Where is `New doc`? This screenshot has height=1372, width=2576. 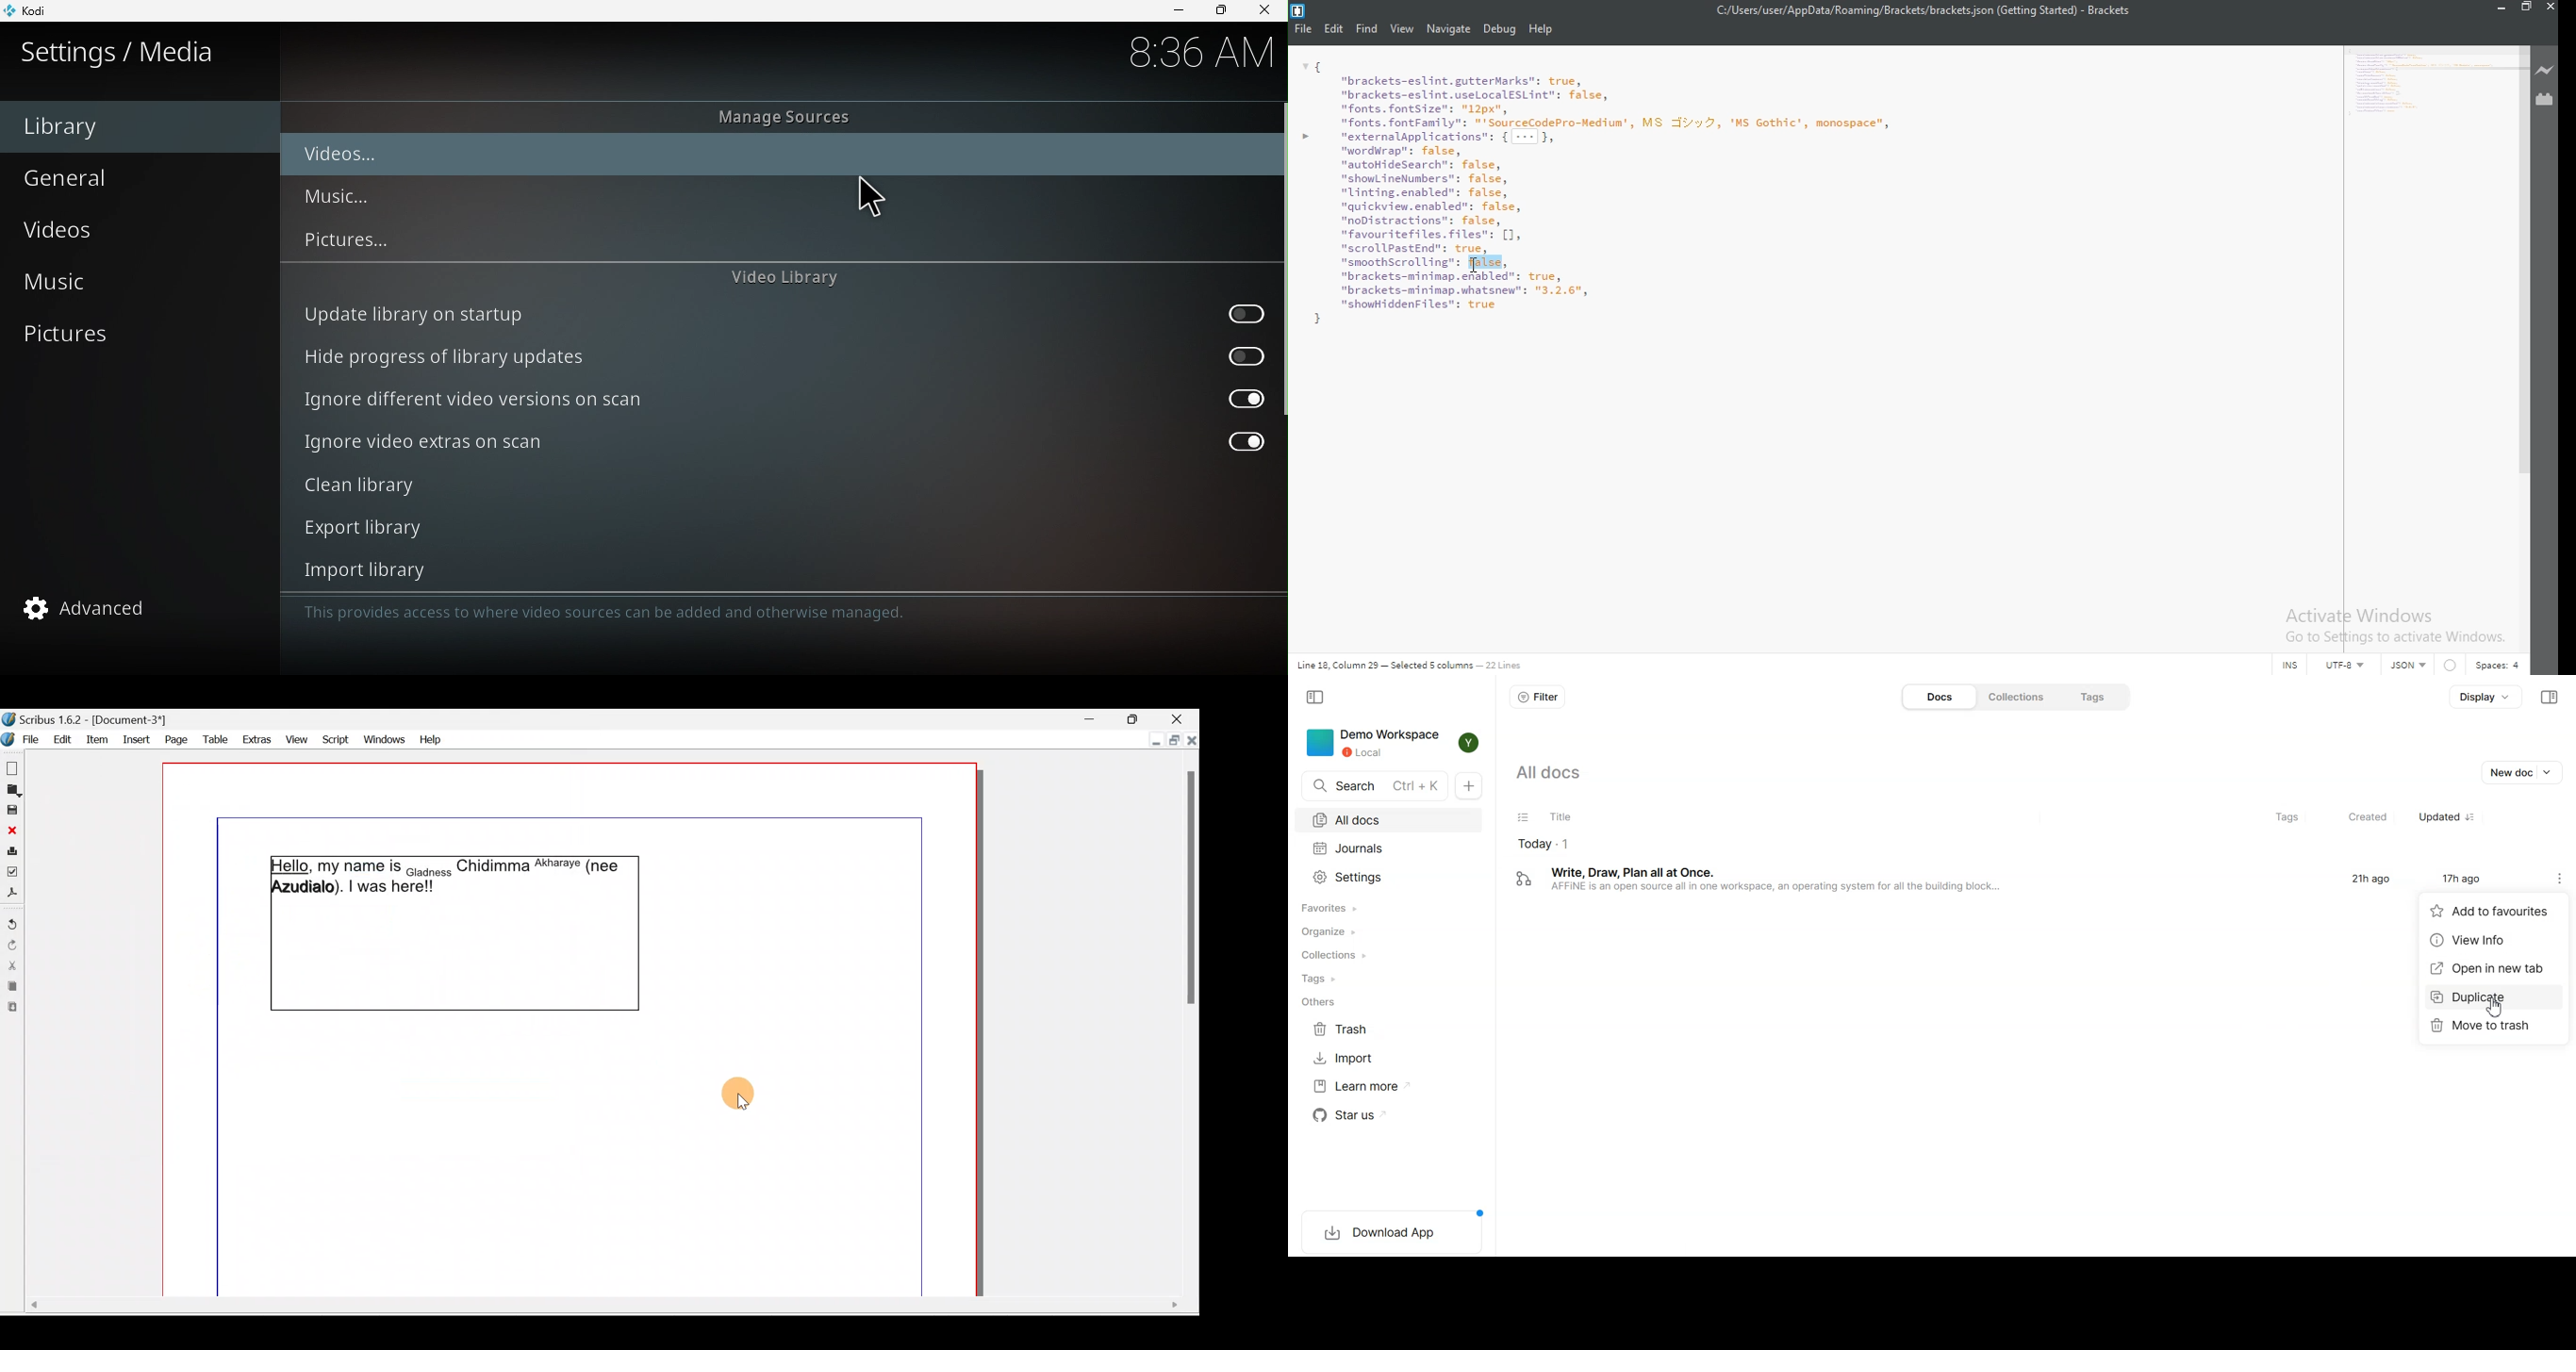
New doc is located at coordinates (2508, 772).